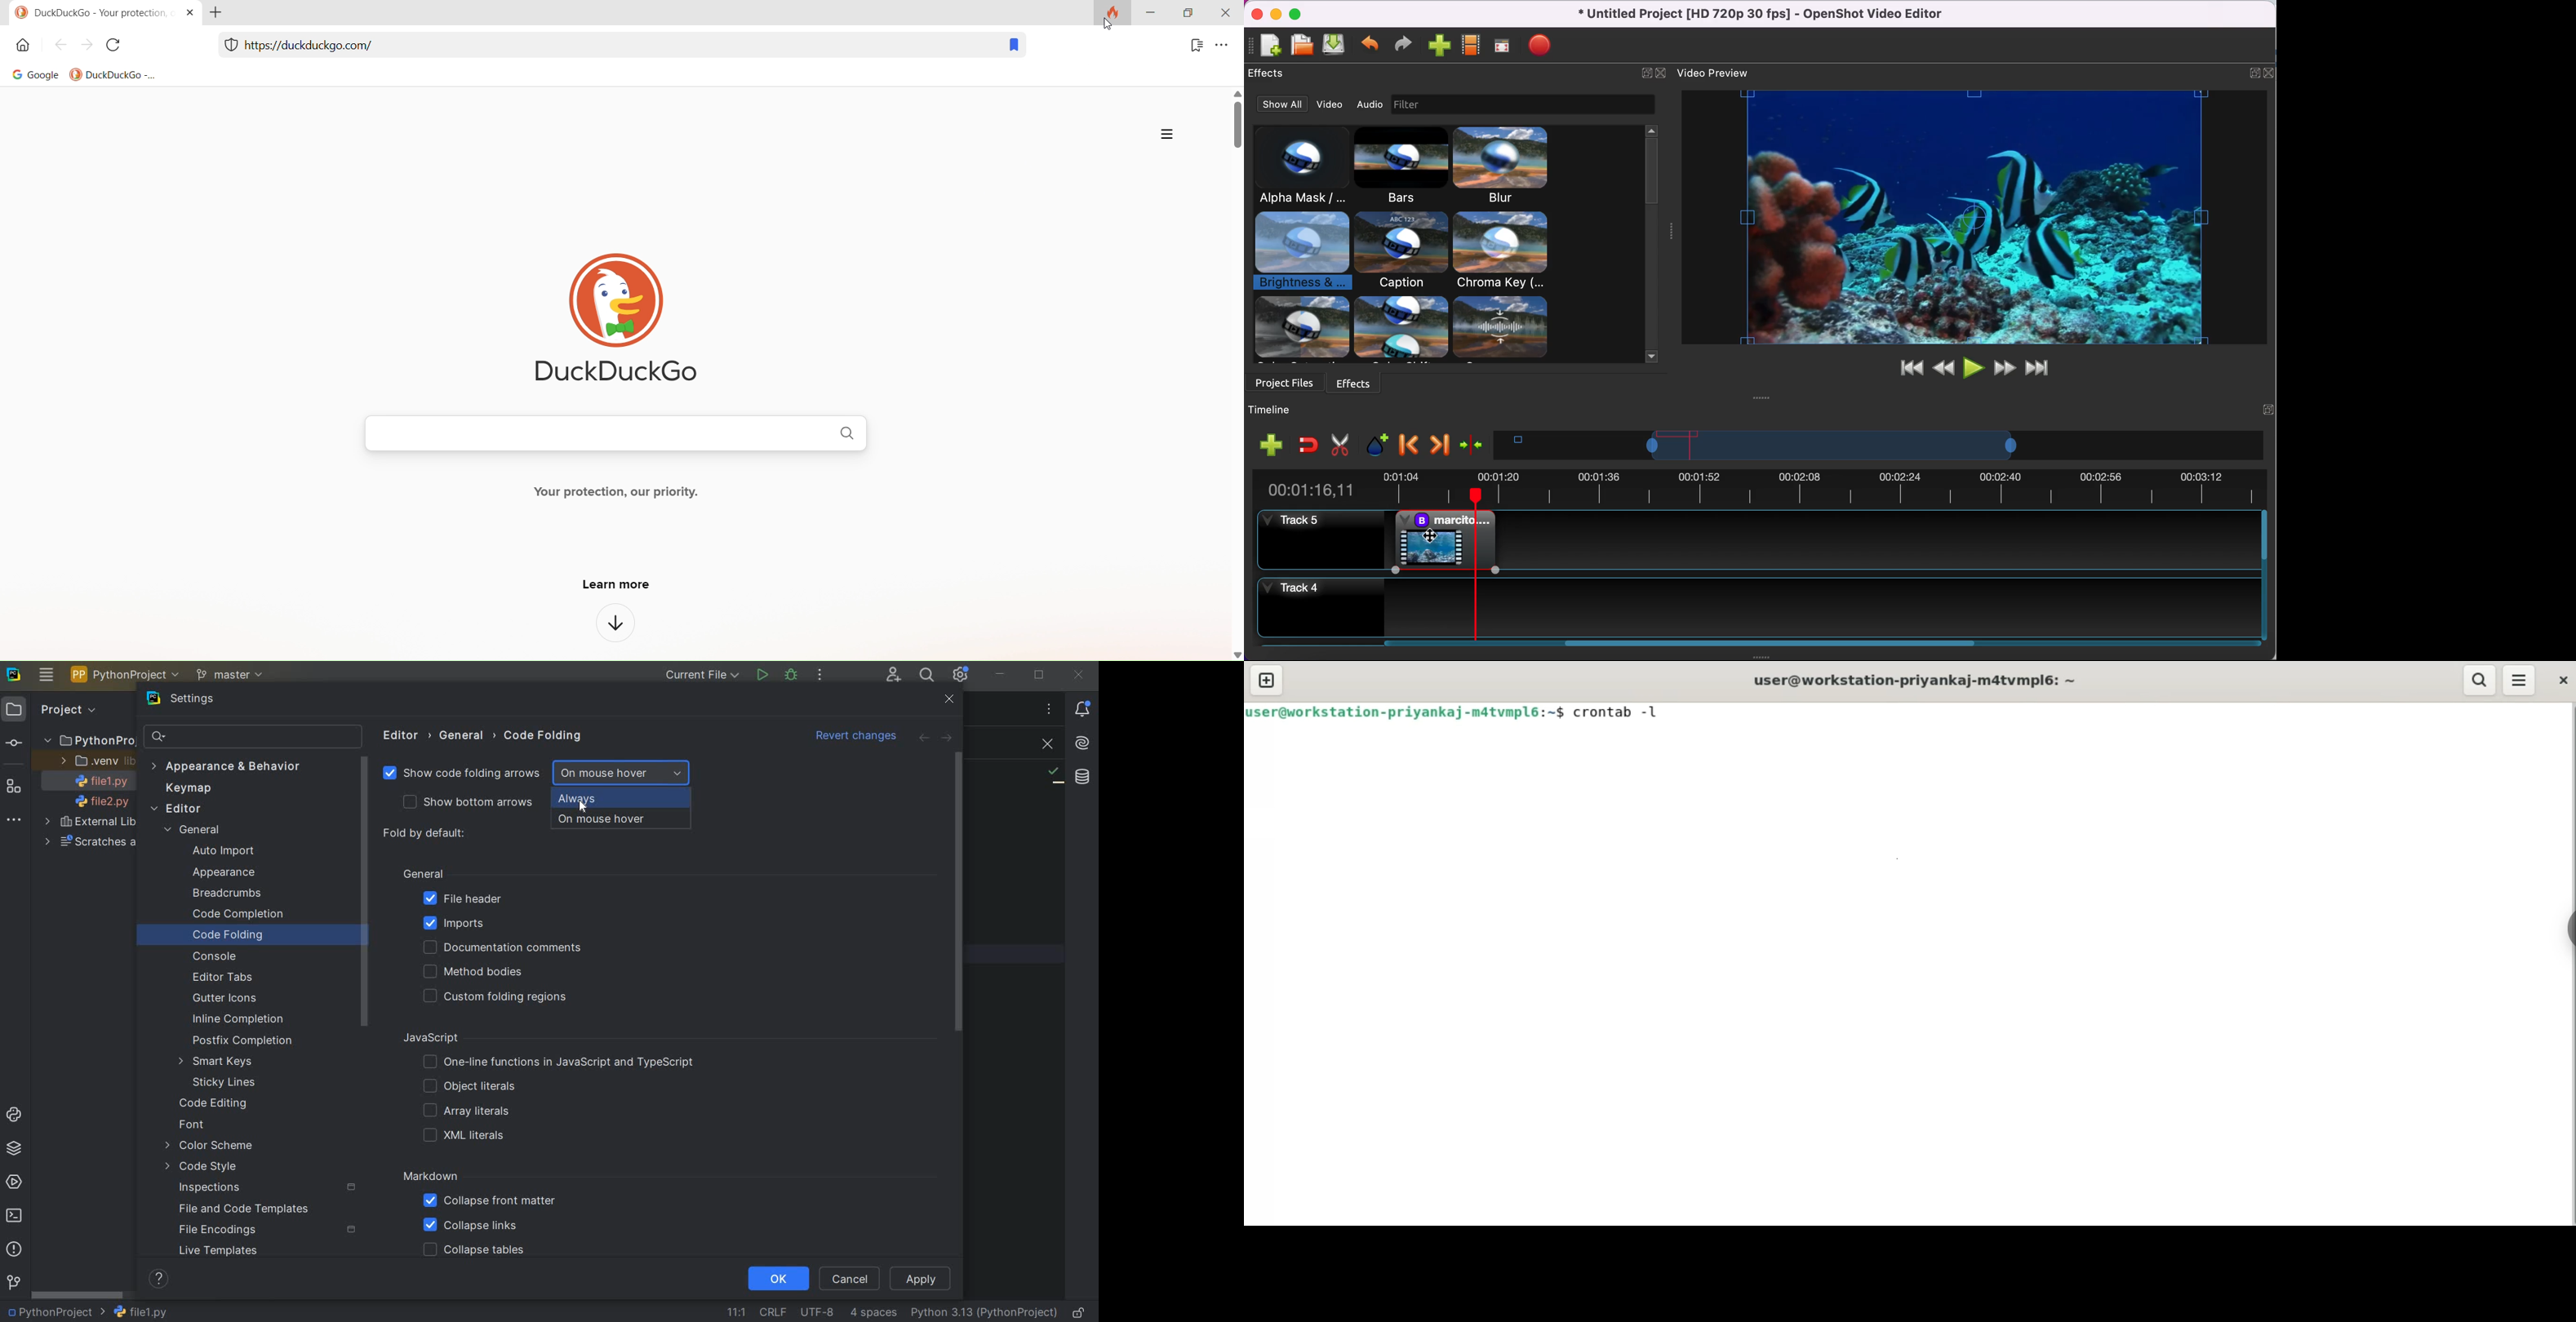 The width and height of the screenshot is (2576, 1344). What do you see at coordinates (1662, 72) in the screenshot?
I see `close` at bounding box center [1662, 72].